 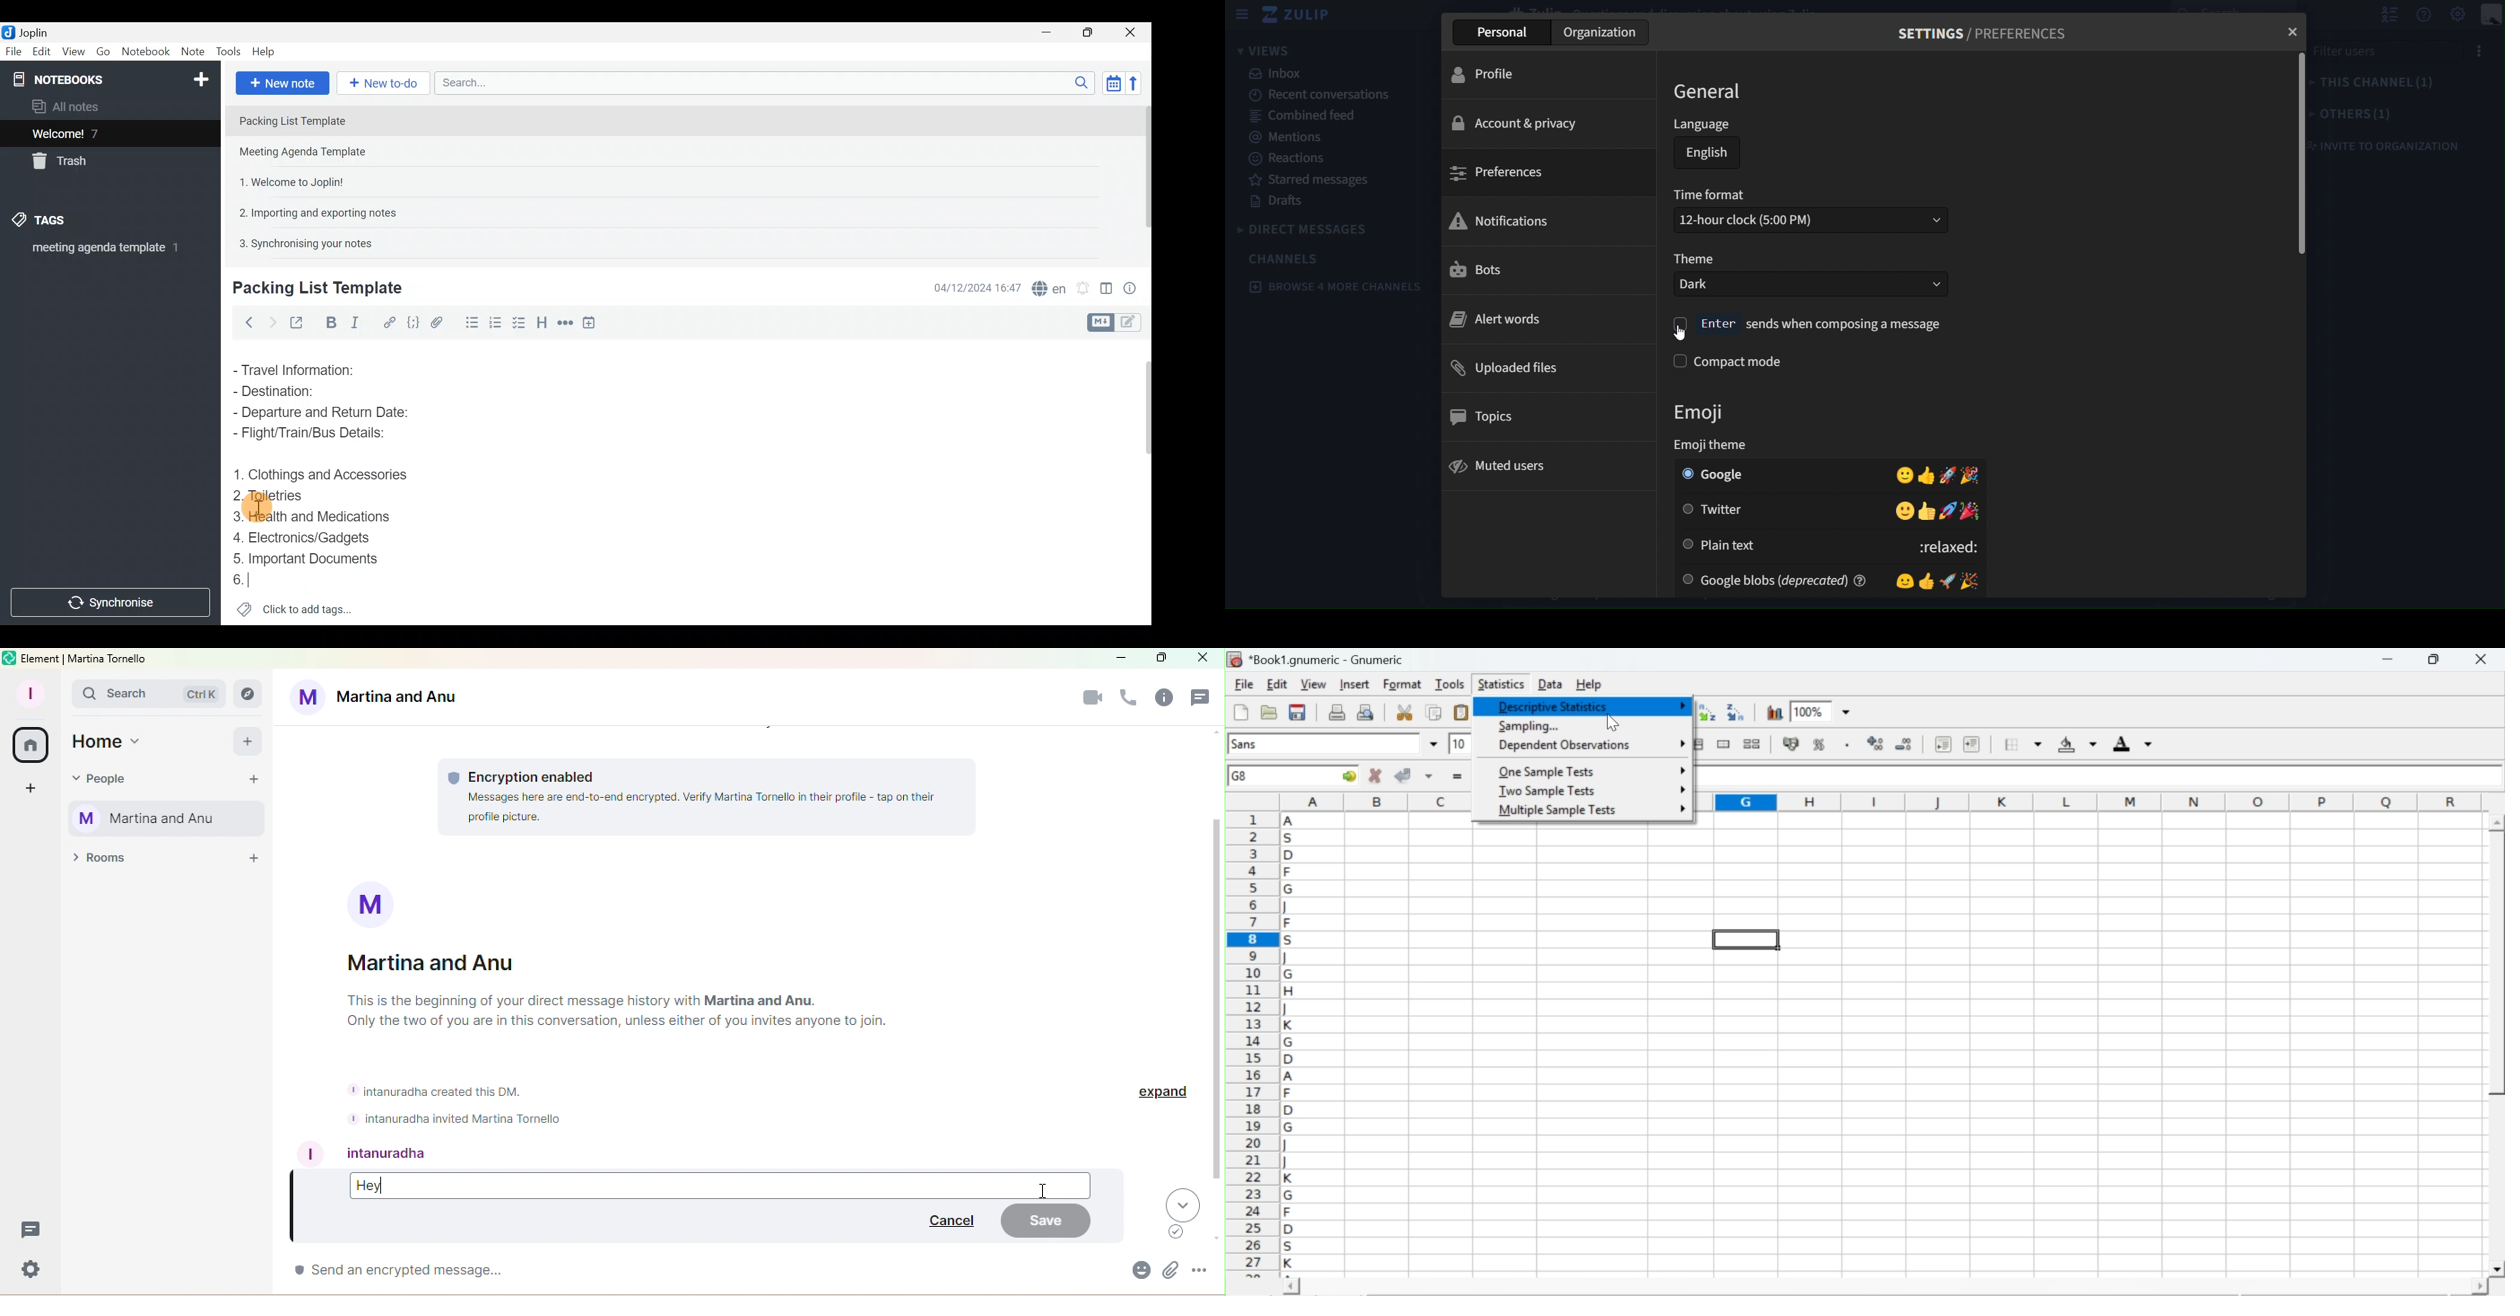 What do you see at coordinates (237, 579) in the screenshot?
I see `Cursor` at bounding box center [237, 579].